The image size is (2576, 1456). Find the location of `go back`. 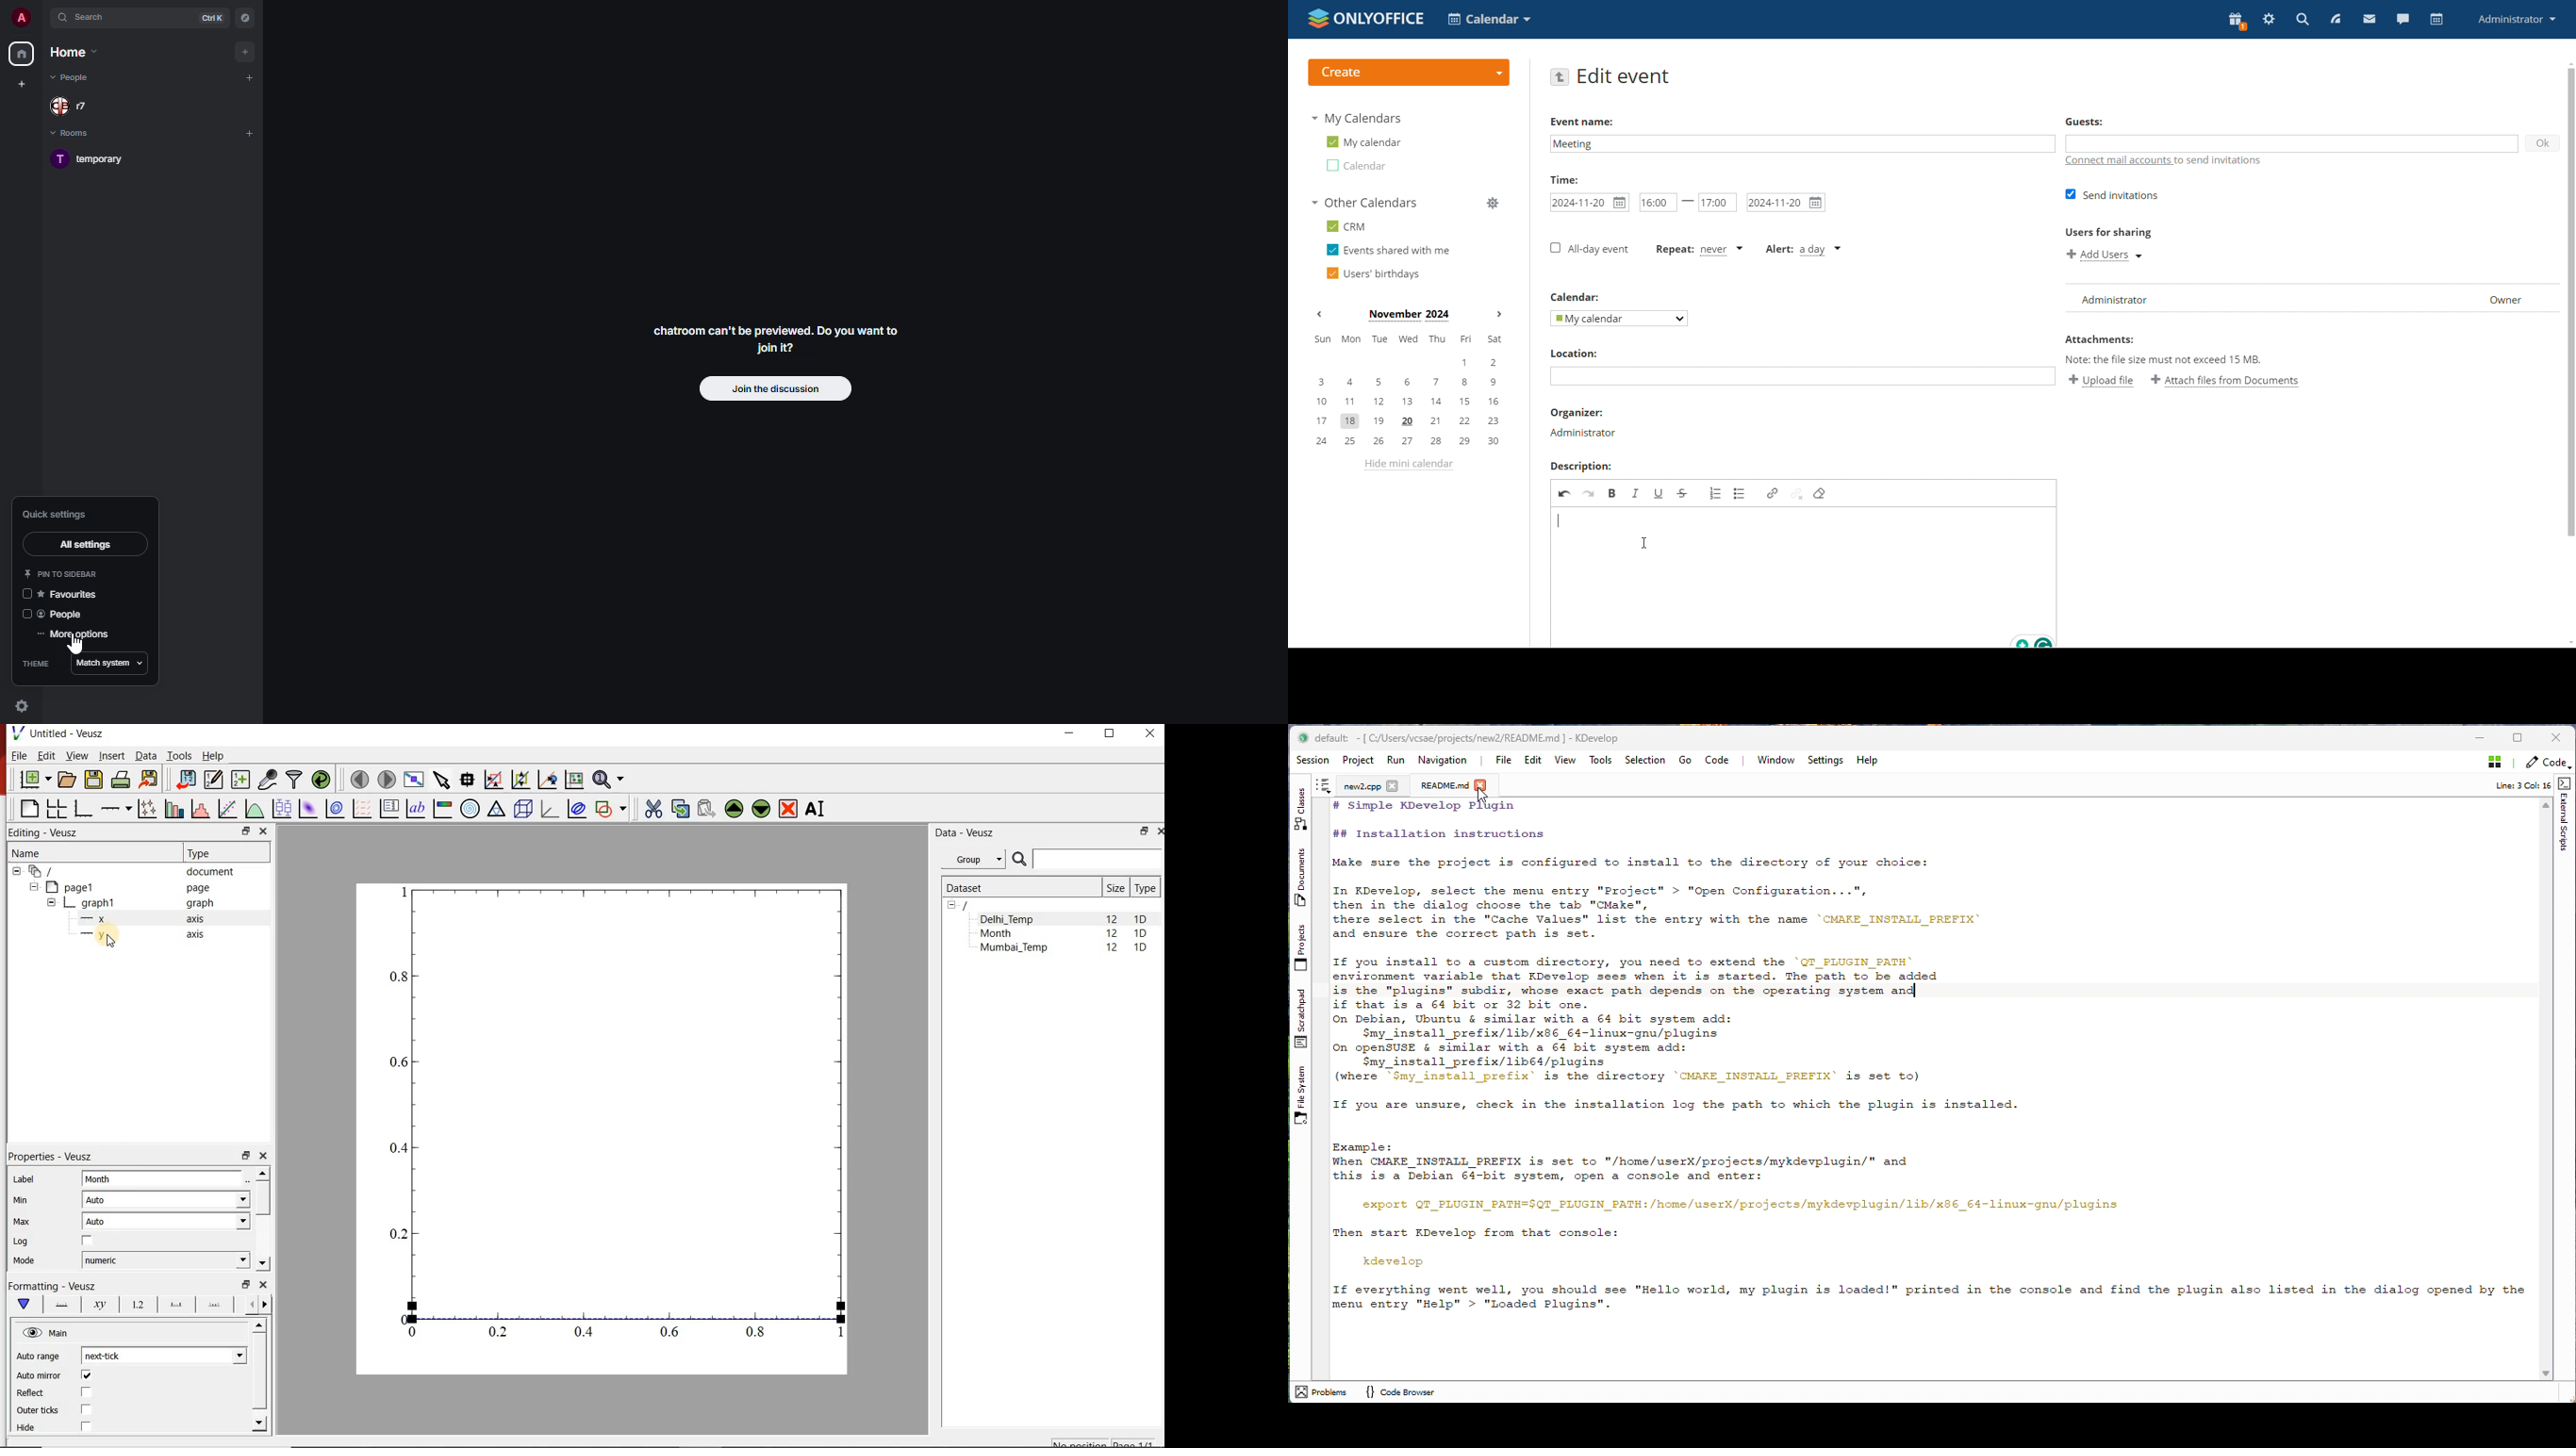

go back is located at coordinates (1560, 77).